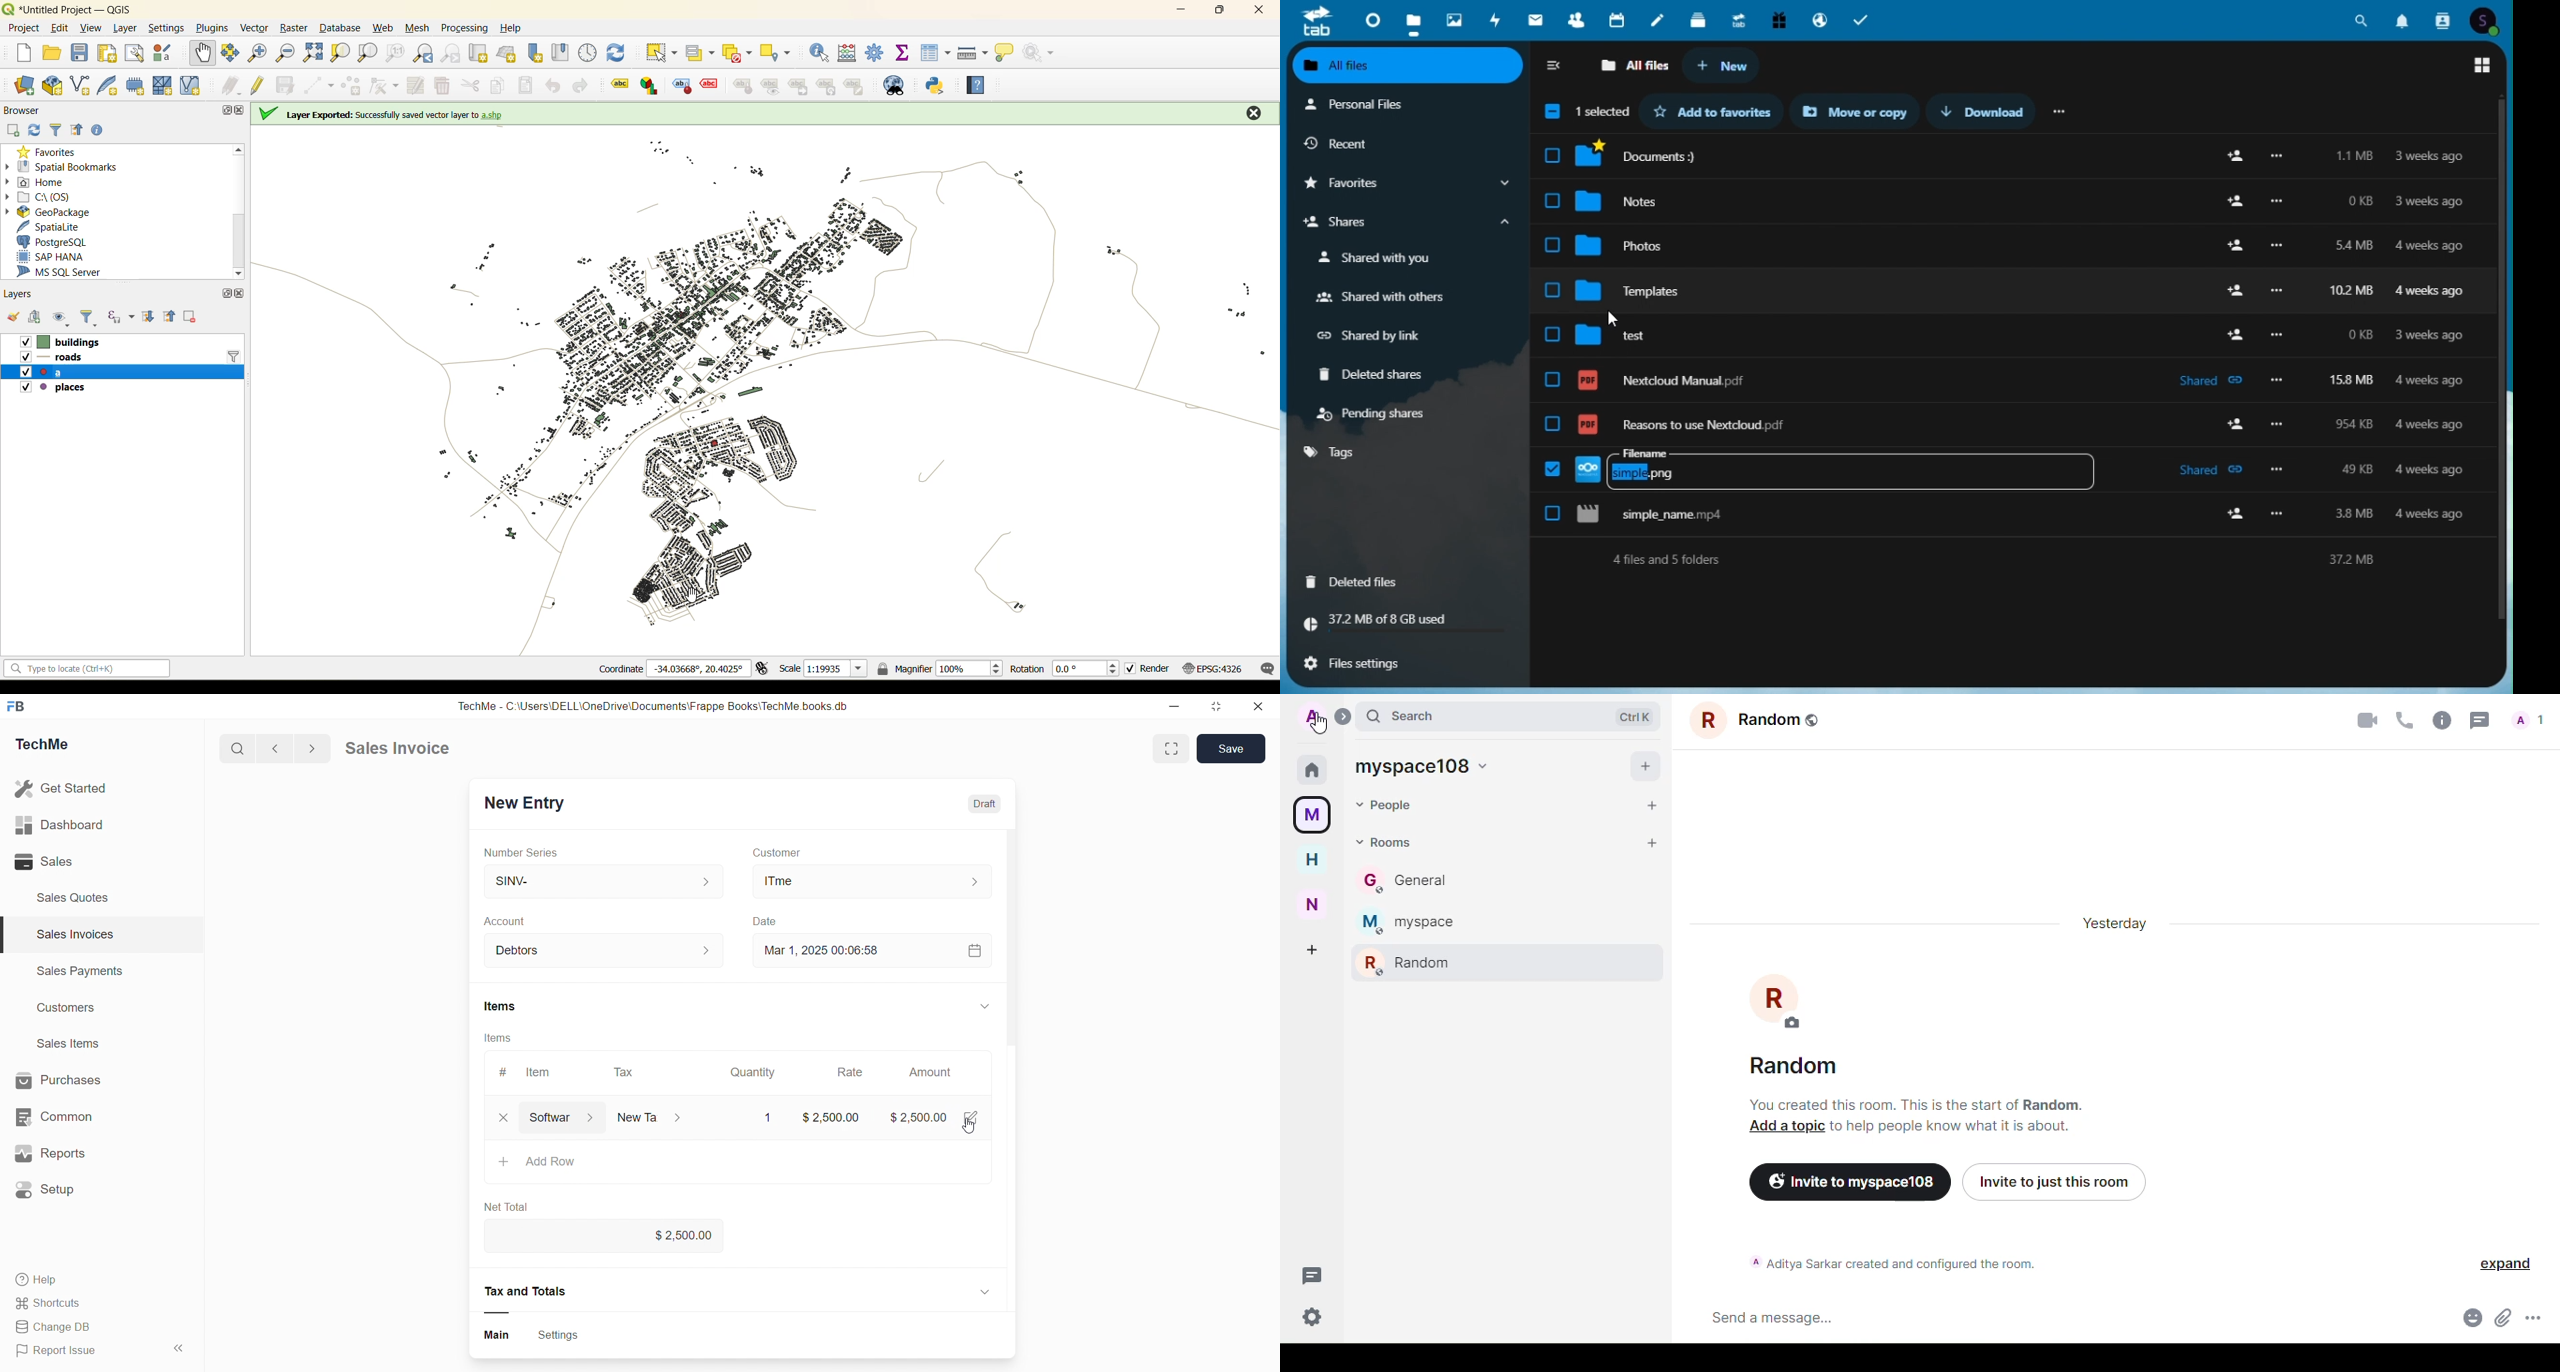 The height and width of the screenshot is (1372, 2576). I want to click on  Tax , so click(663, 1115).